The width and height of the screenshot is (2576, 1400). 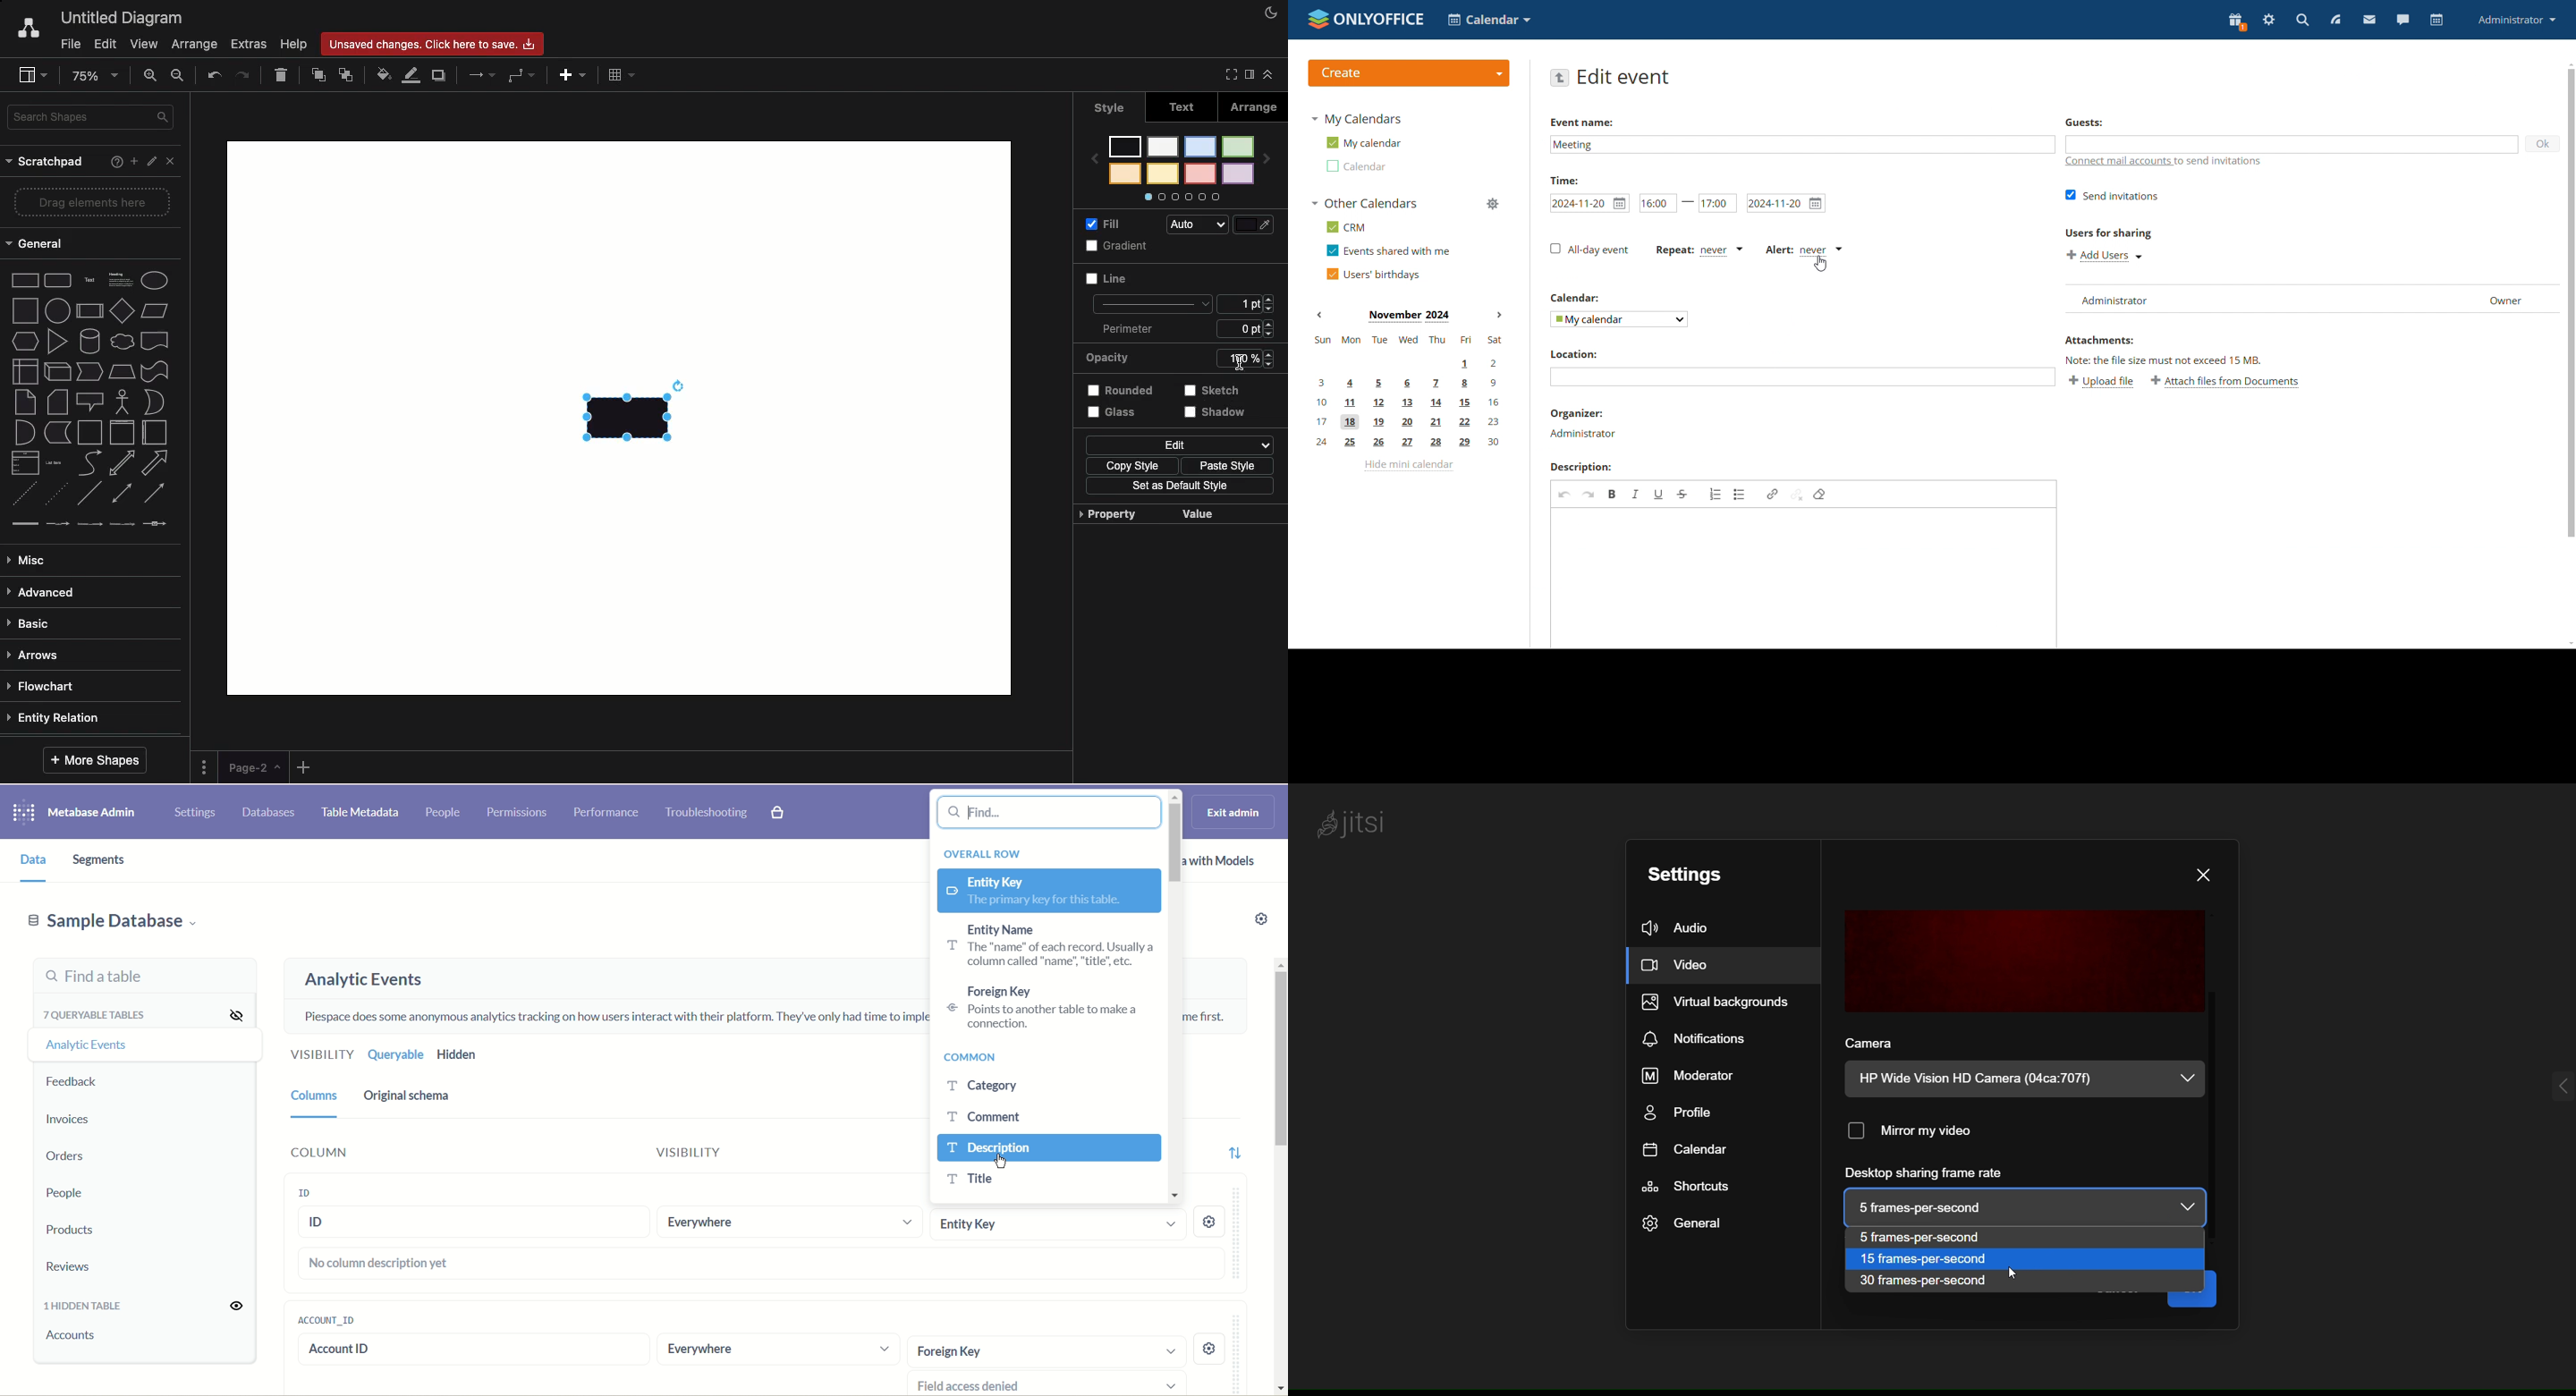 I want to click on color 3, so click(x=1199, y=147).